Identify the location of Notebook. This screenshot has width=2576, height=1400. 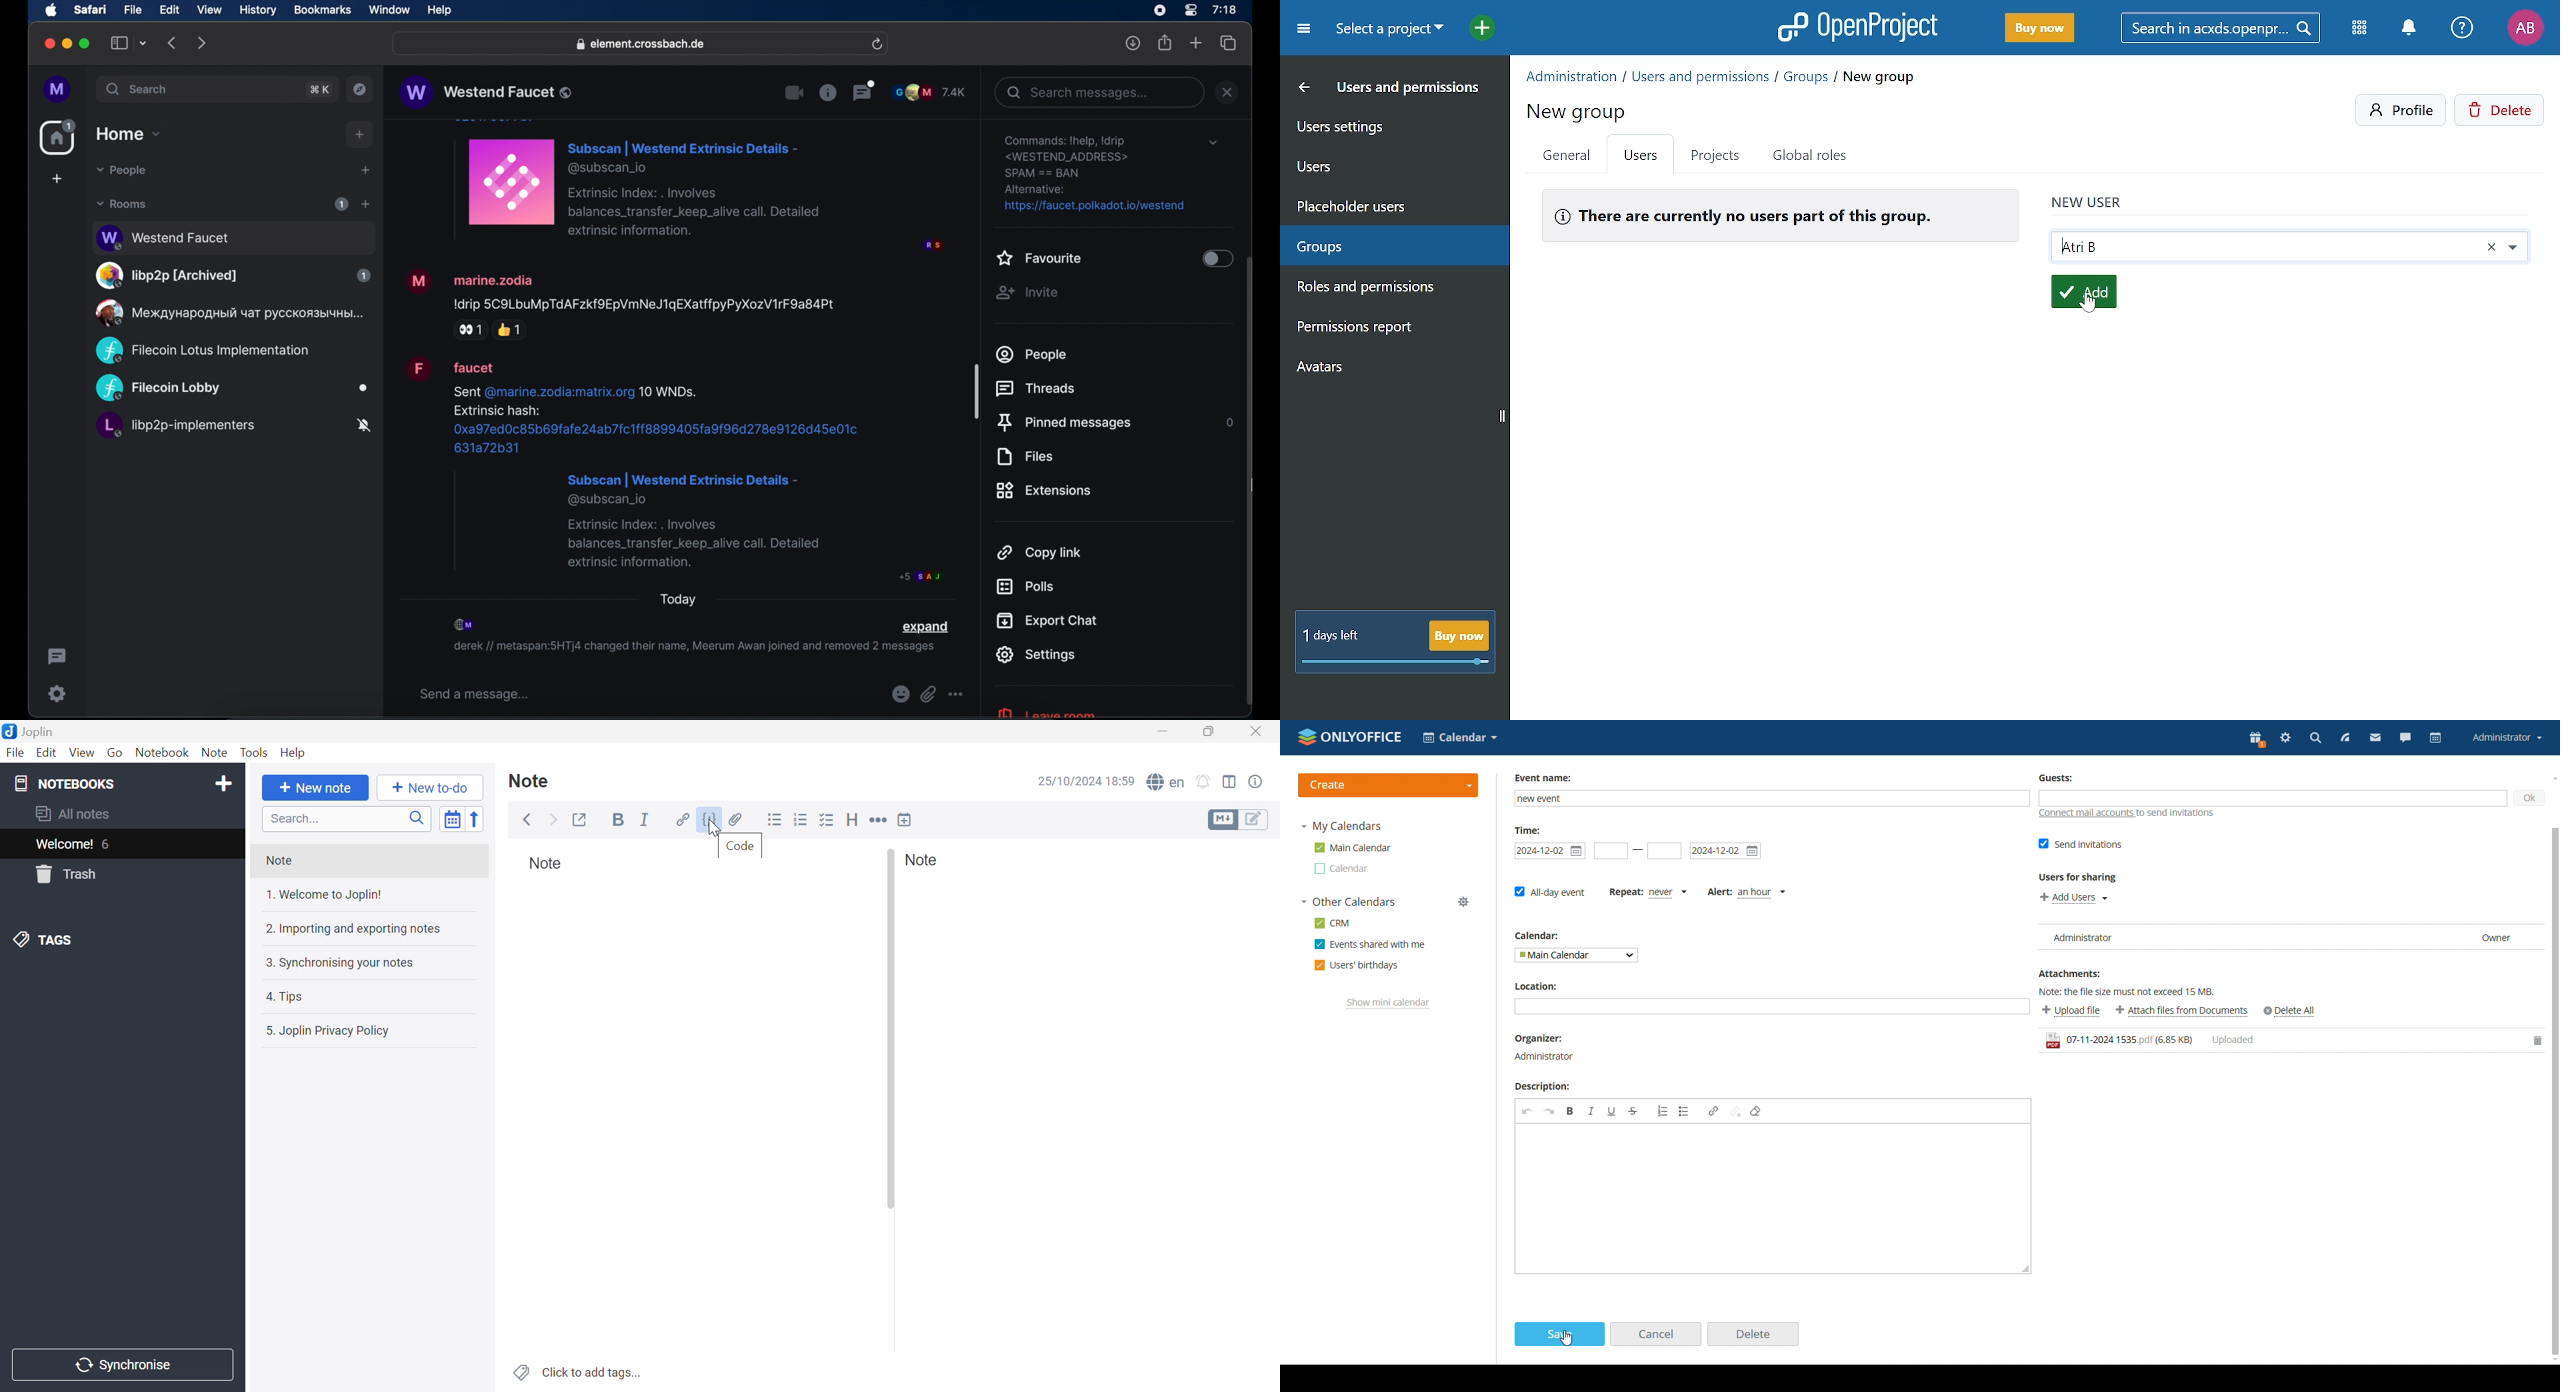
(163, 753).